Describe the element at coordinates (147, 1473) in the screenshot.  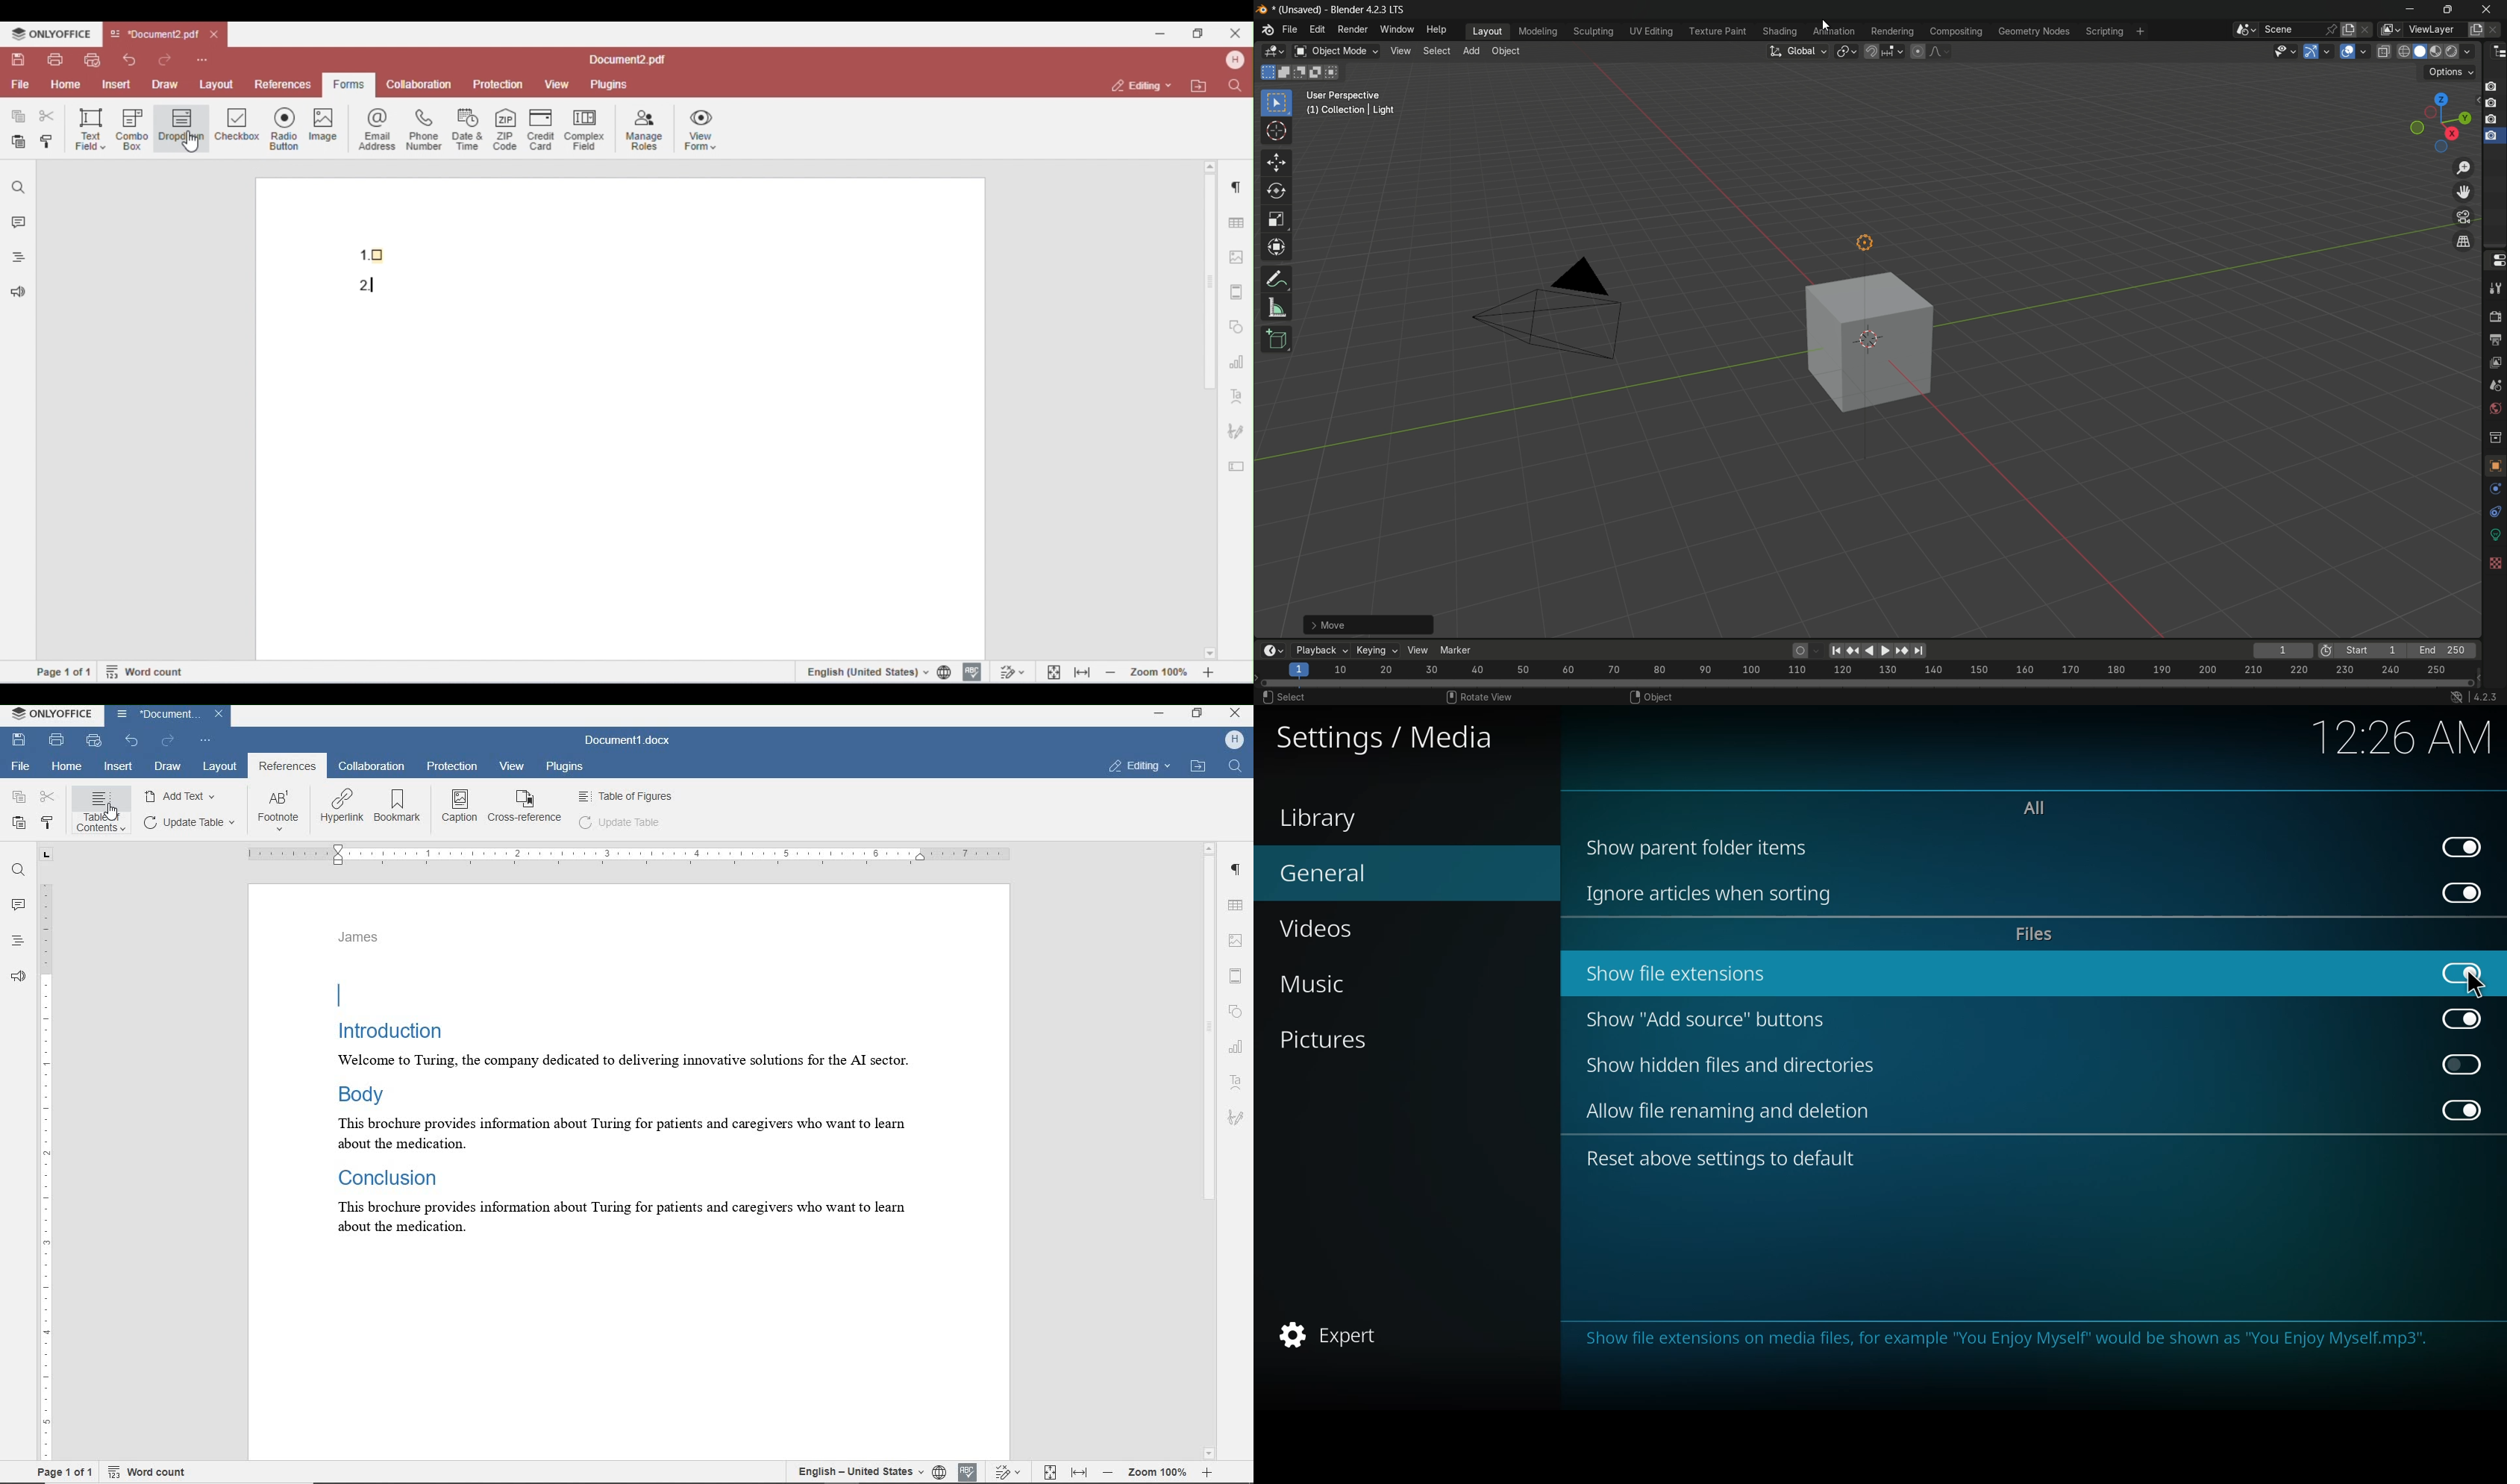
I see `Word Count` at that location.